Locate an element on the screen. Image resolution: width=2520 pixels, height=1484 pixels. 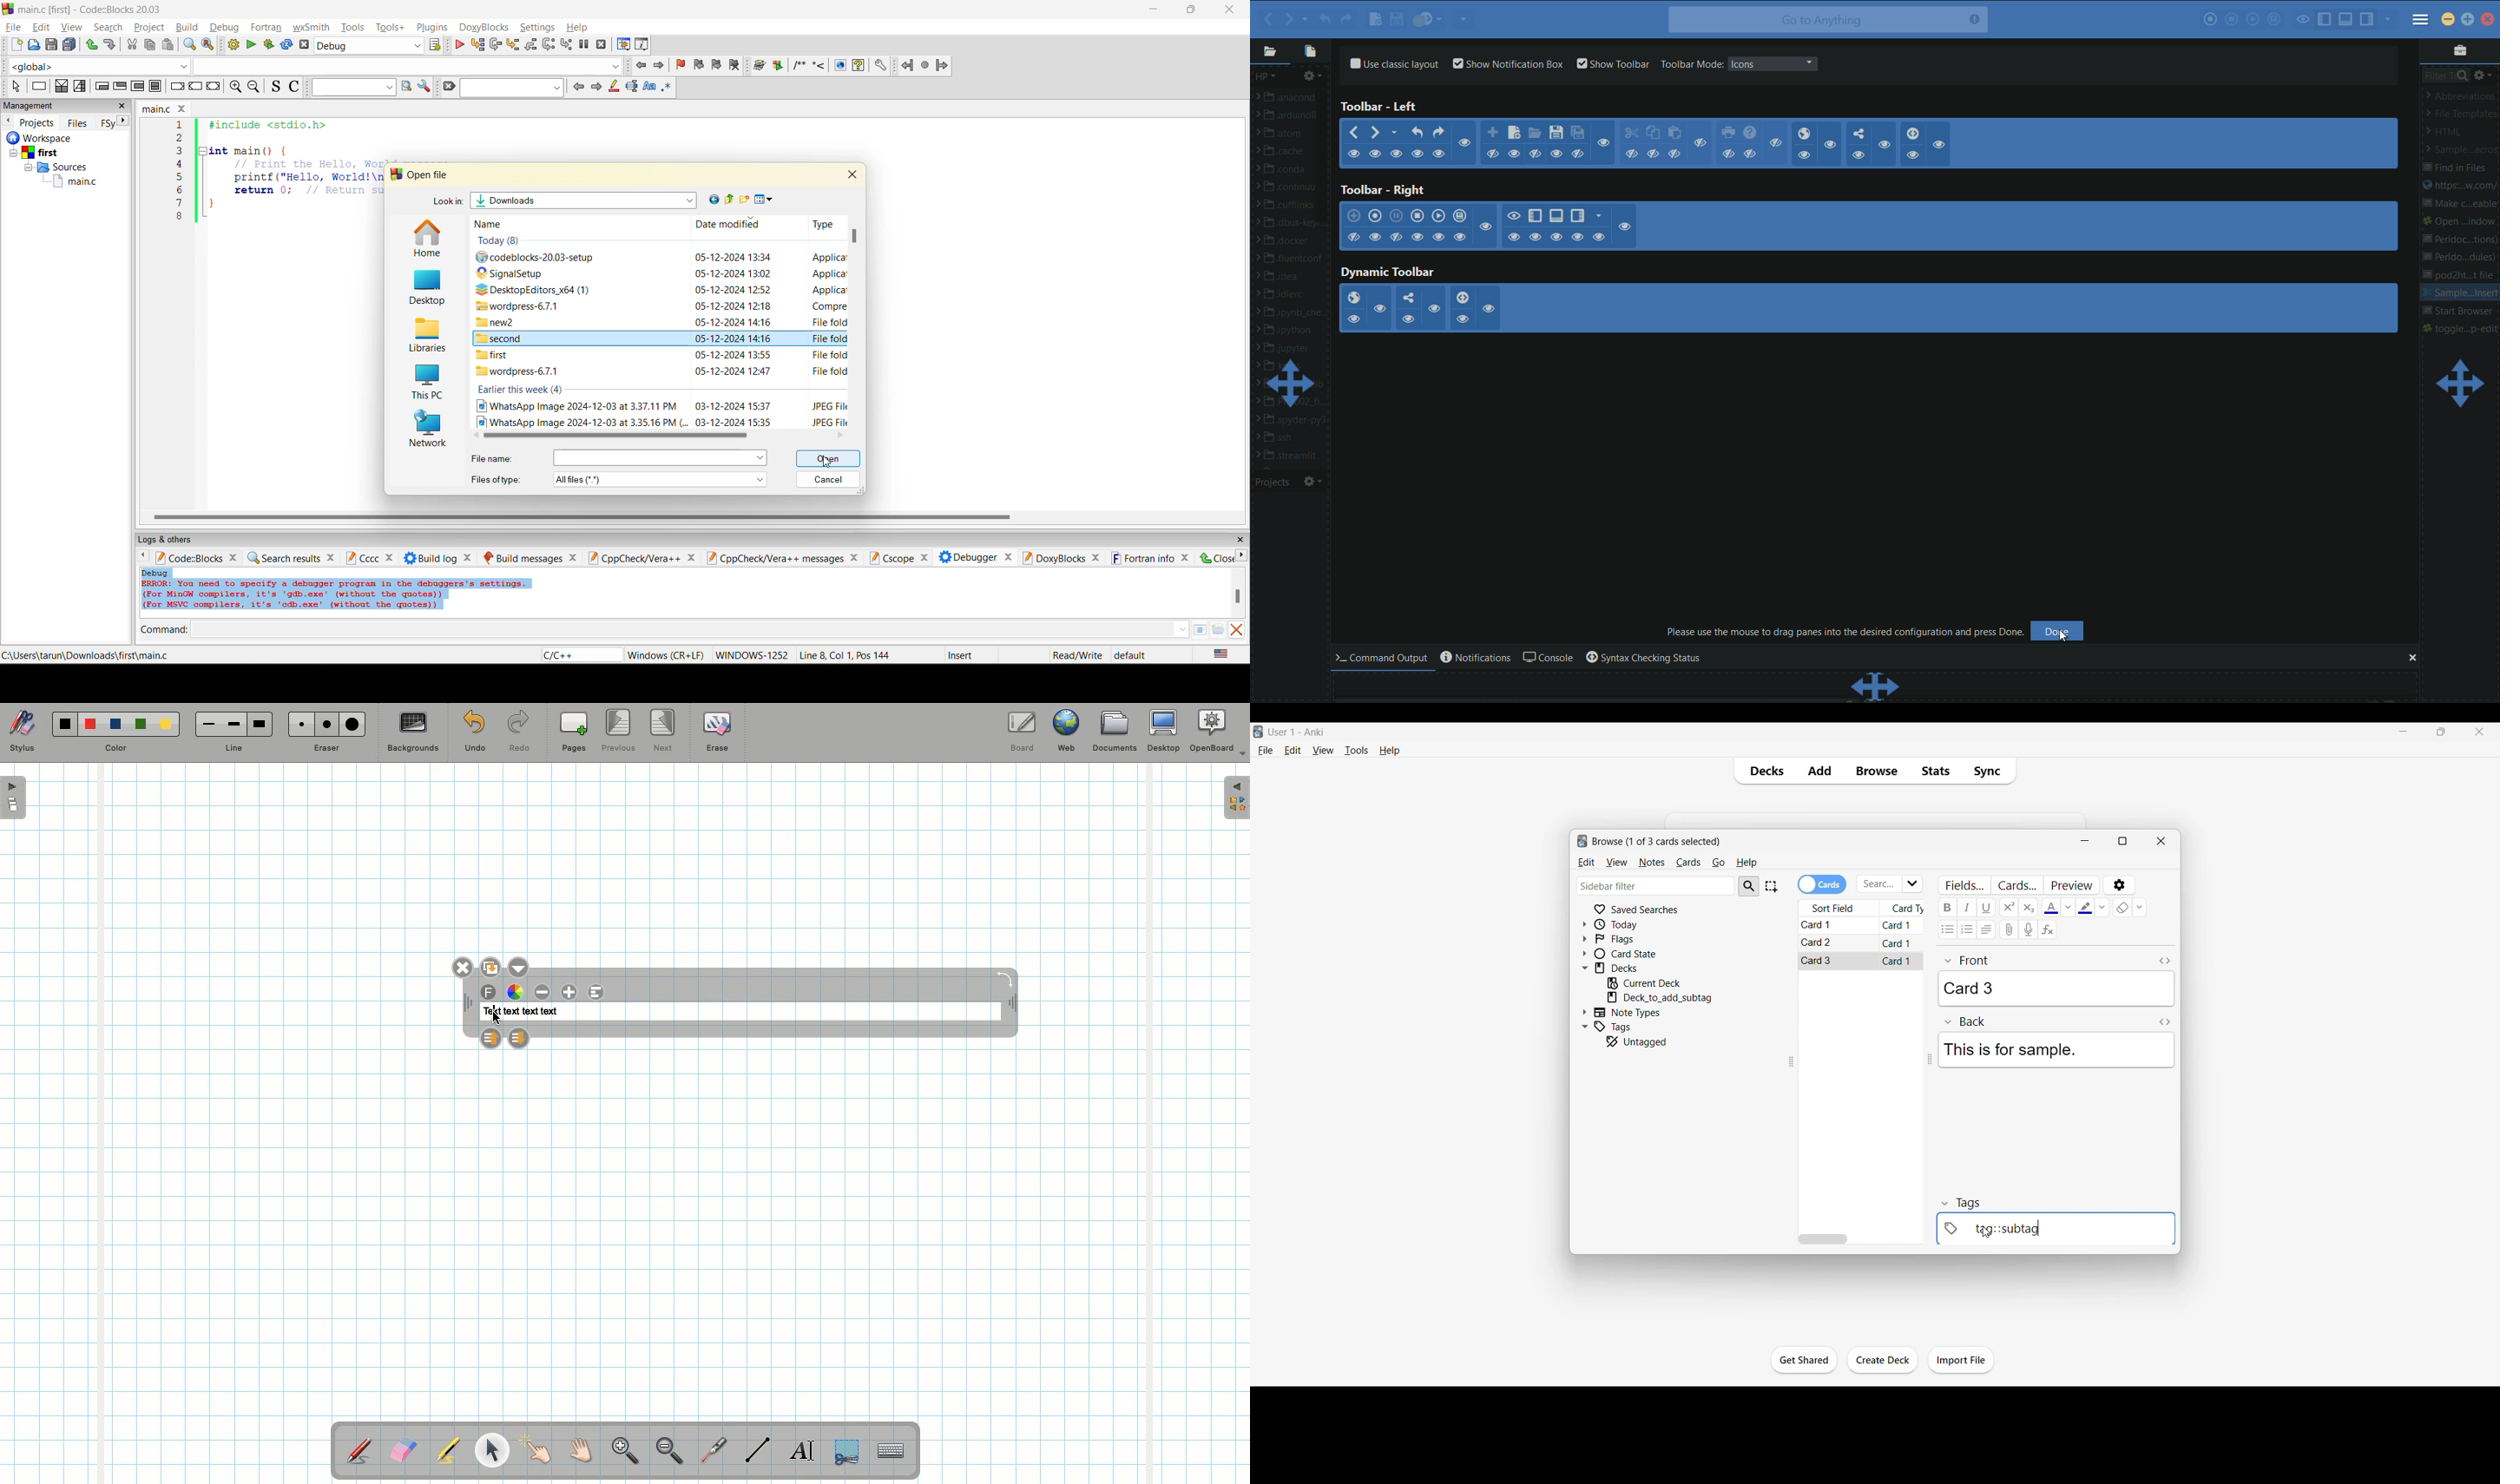
select is located at coordinates (16, 86).